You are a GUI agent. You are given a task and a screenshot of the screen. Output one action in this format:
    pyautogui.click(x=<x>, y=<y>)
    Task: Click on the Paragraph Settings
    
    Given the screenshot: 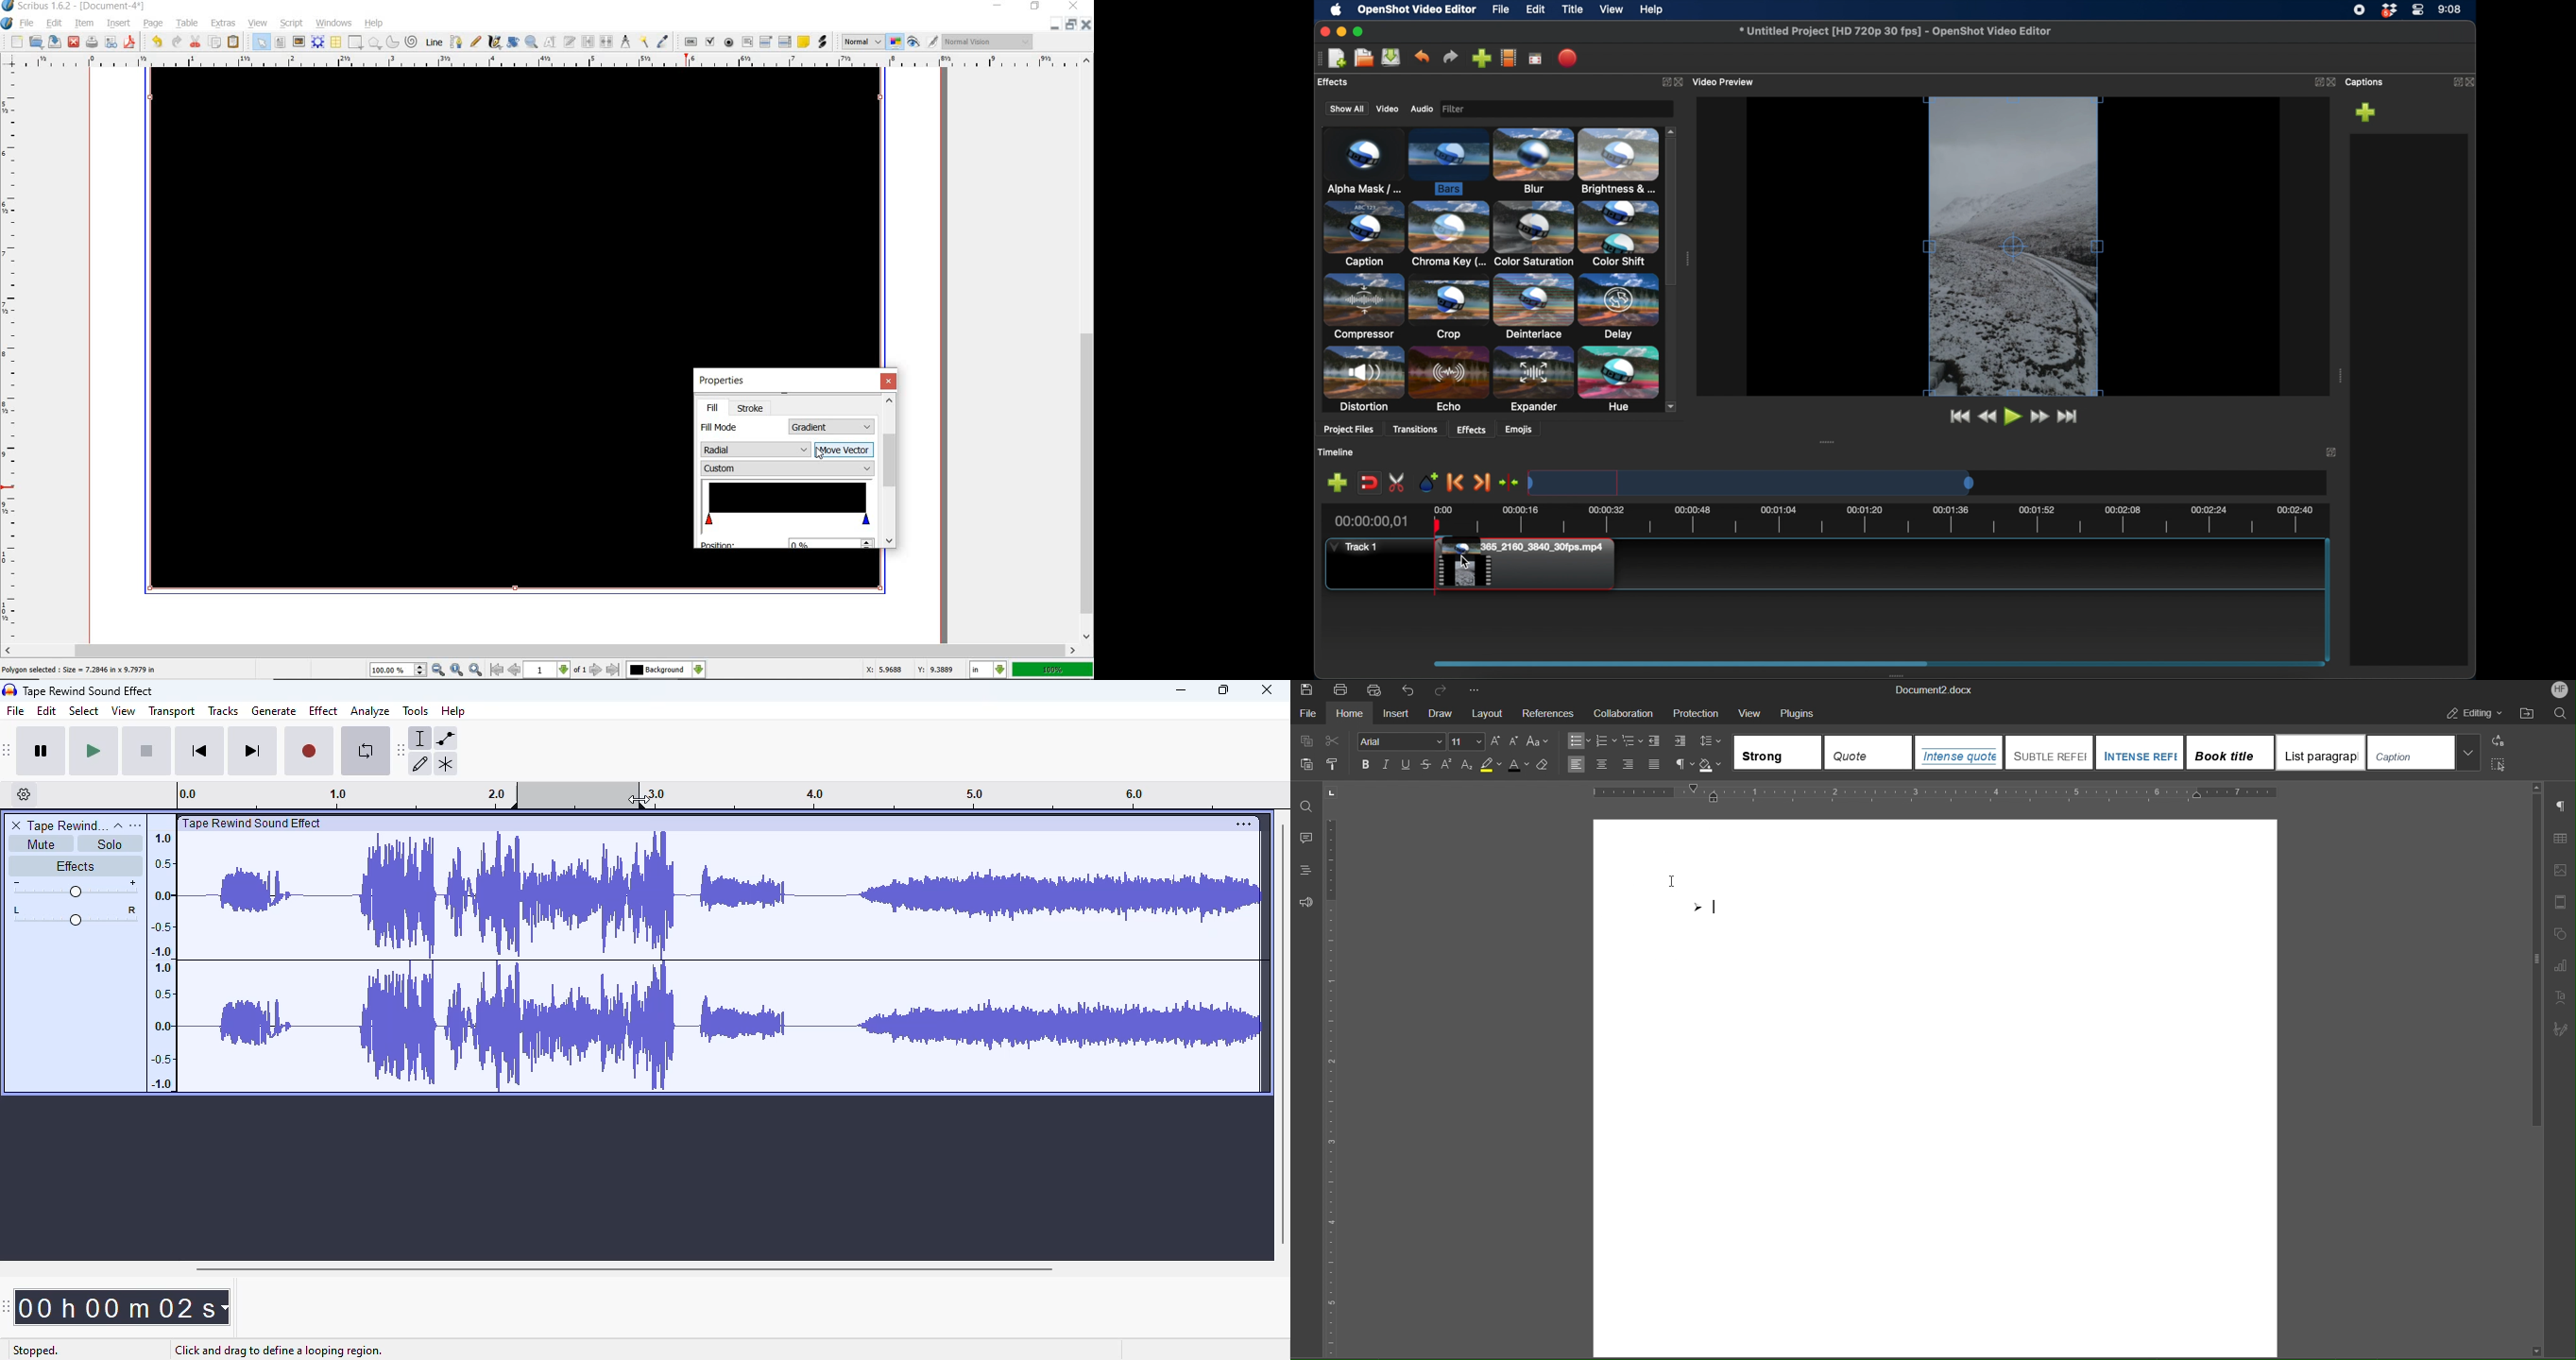 What is the action you would take?
    pyautogui.click(x=2560, y=808)
    